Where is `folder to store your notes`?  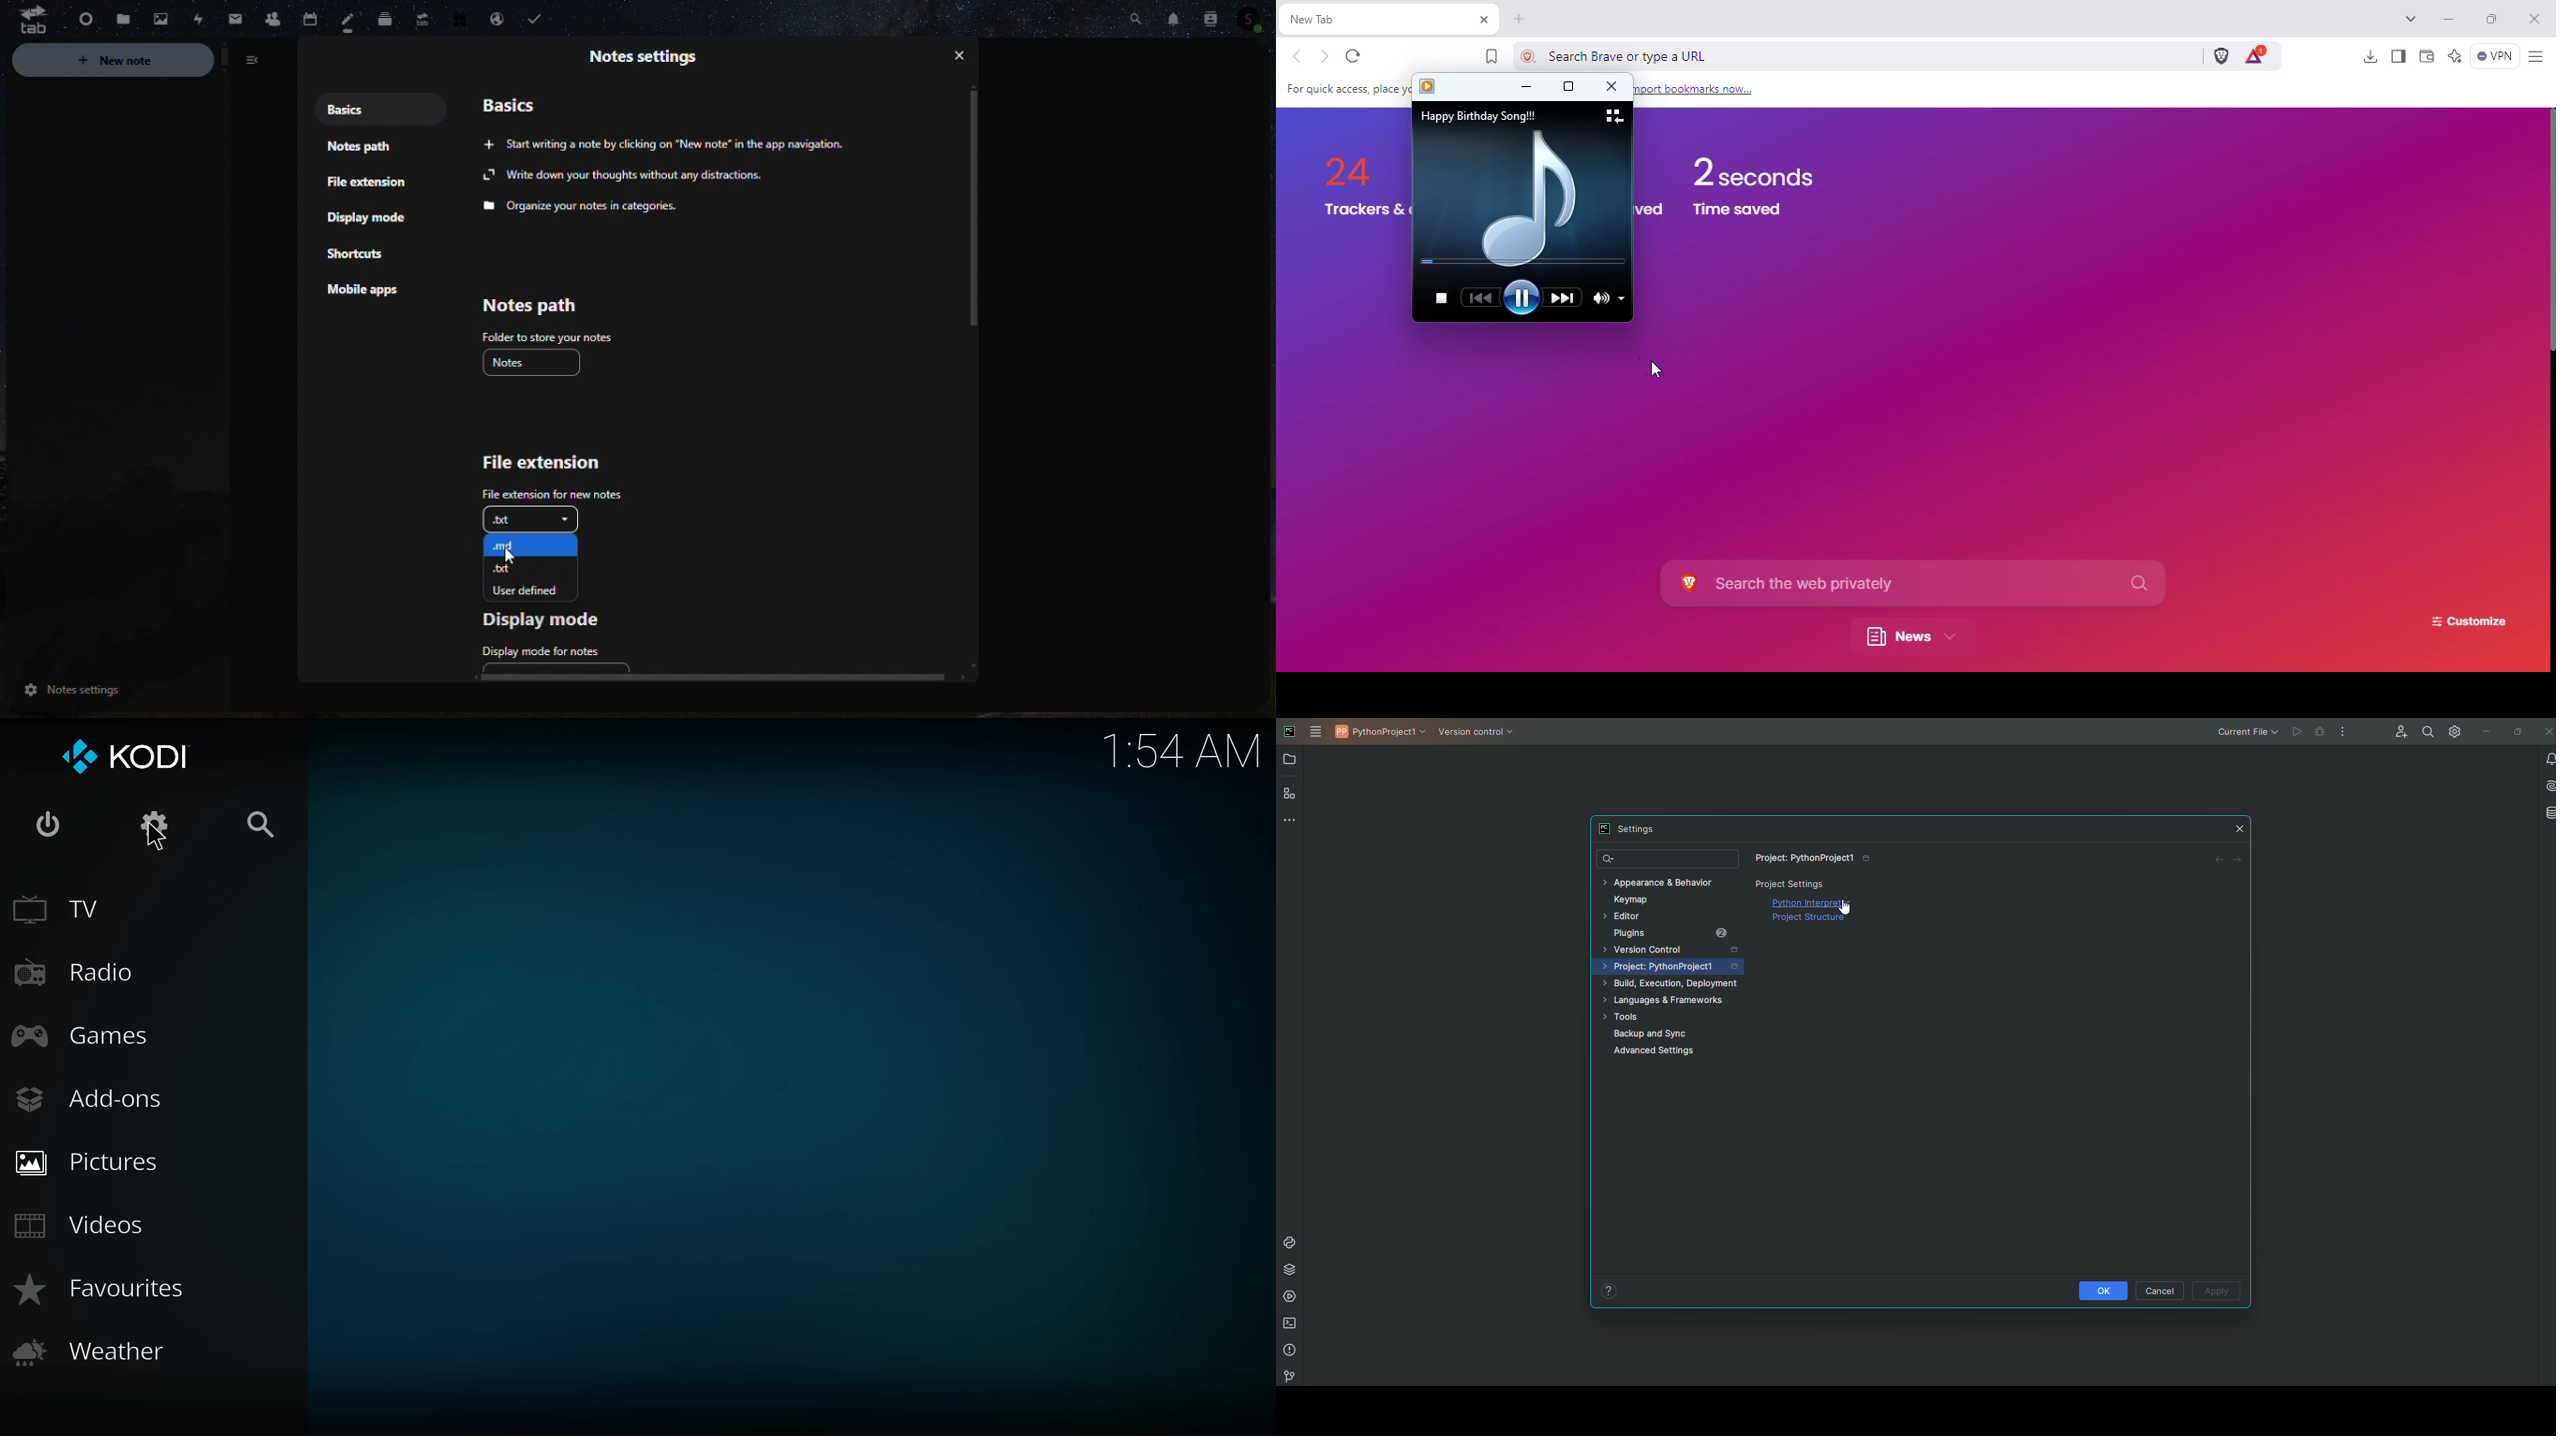
folder to store your notes is located at coordinates (547, 337).